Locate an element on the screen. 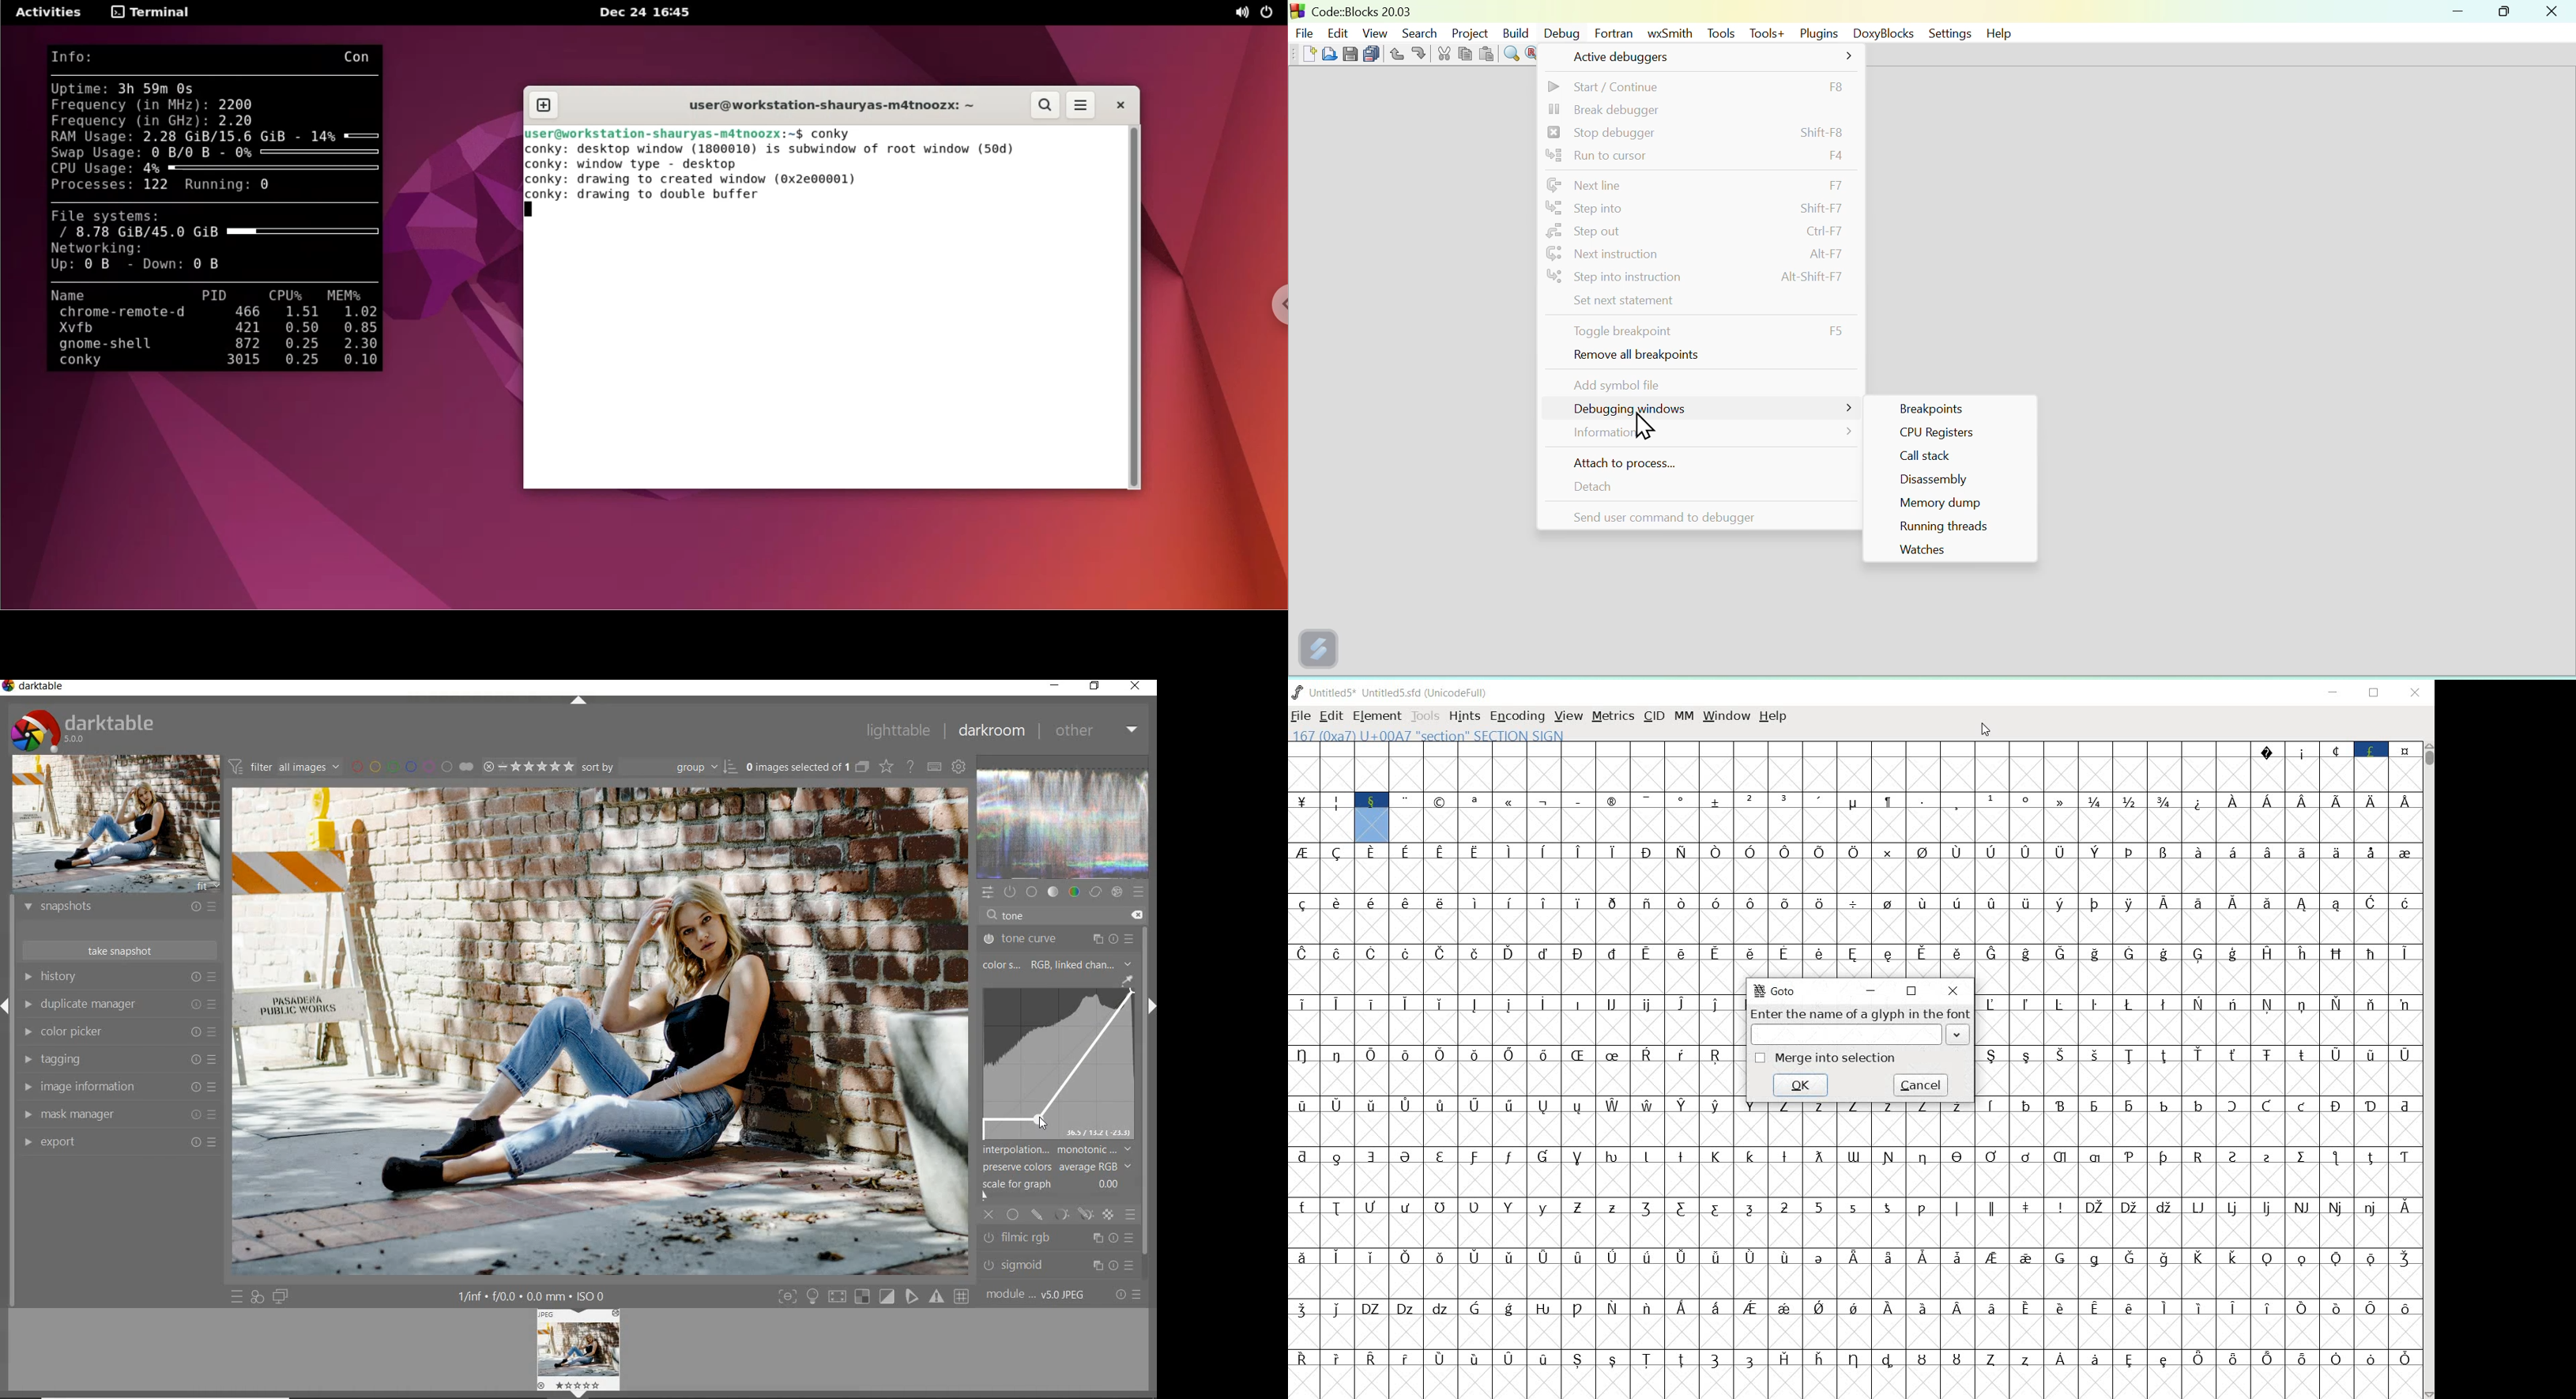  help is located at coordinates (2001, 33).